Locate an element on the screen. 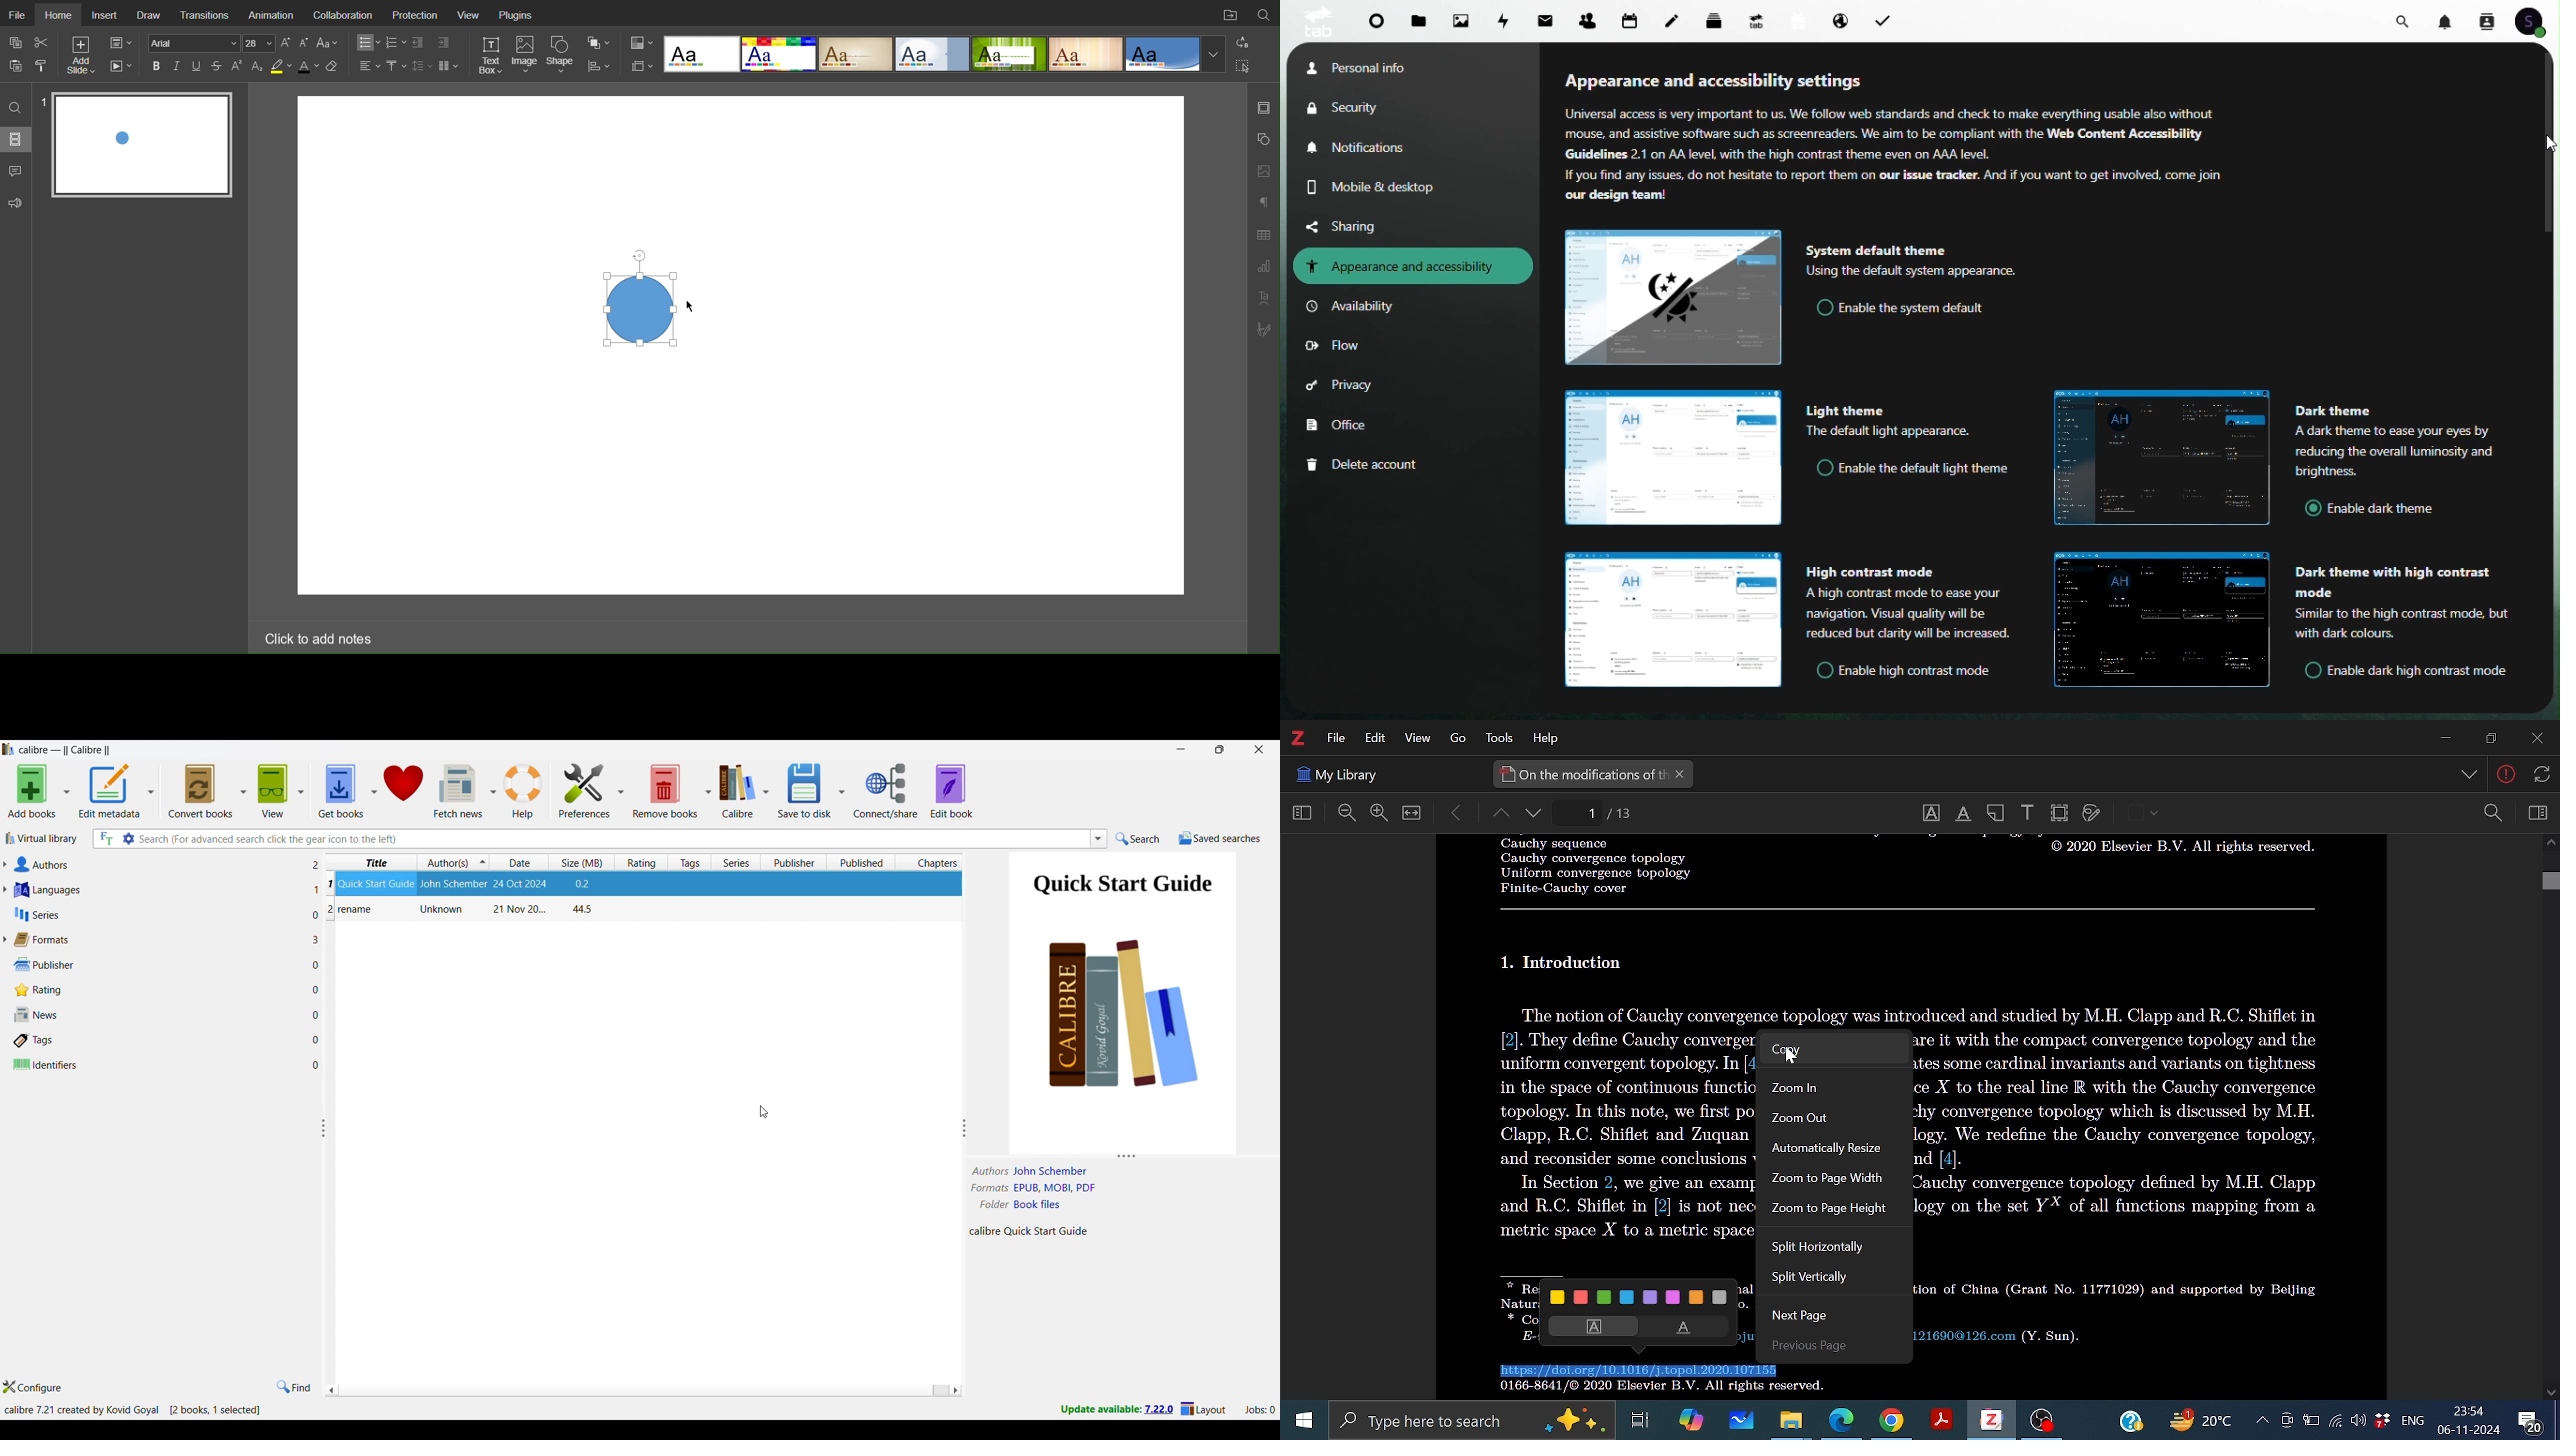 The image size is (2576, 1456). Layout settings is located at coordinates (1203, 1408).